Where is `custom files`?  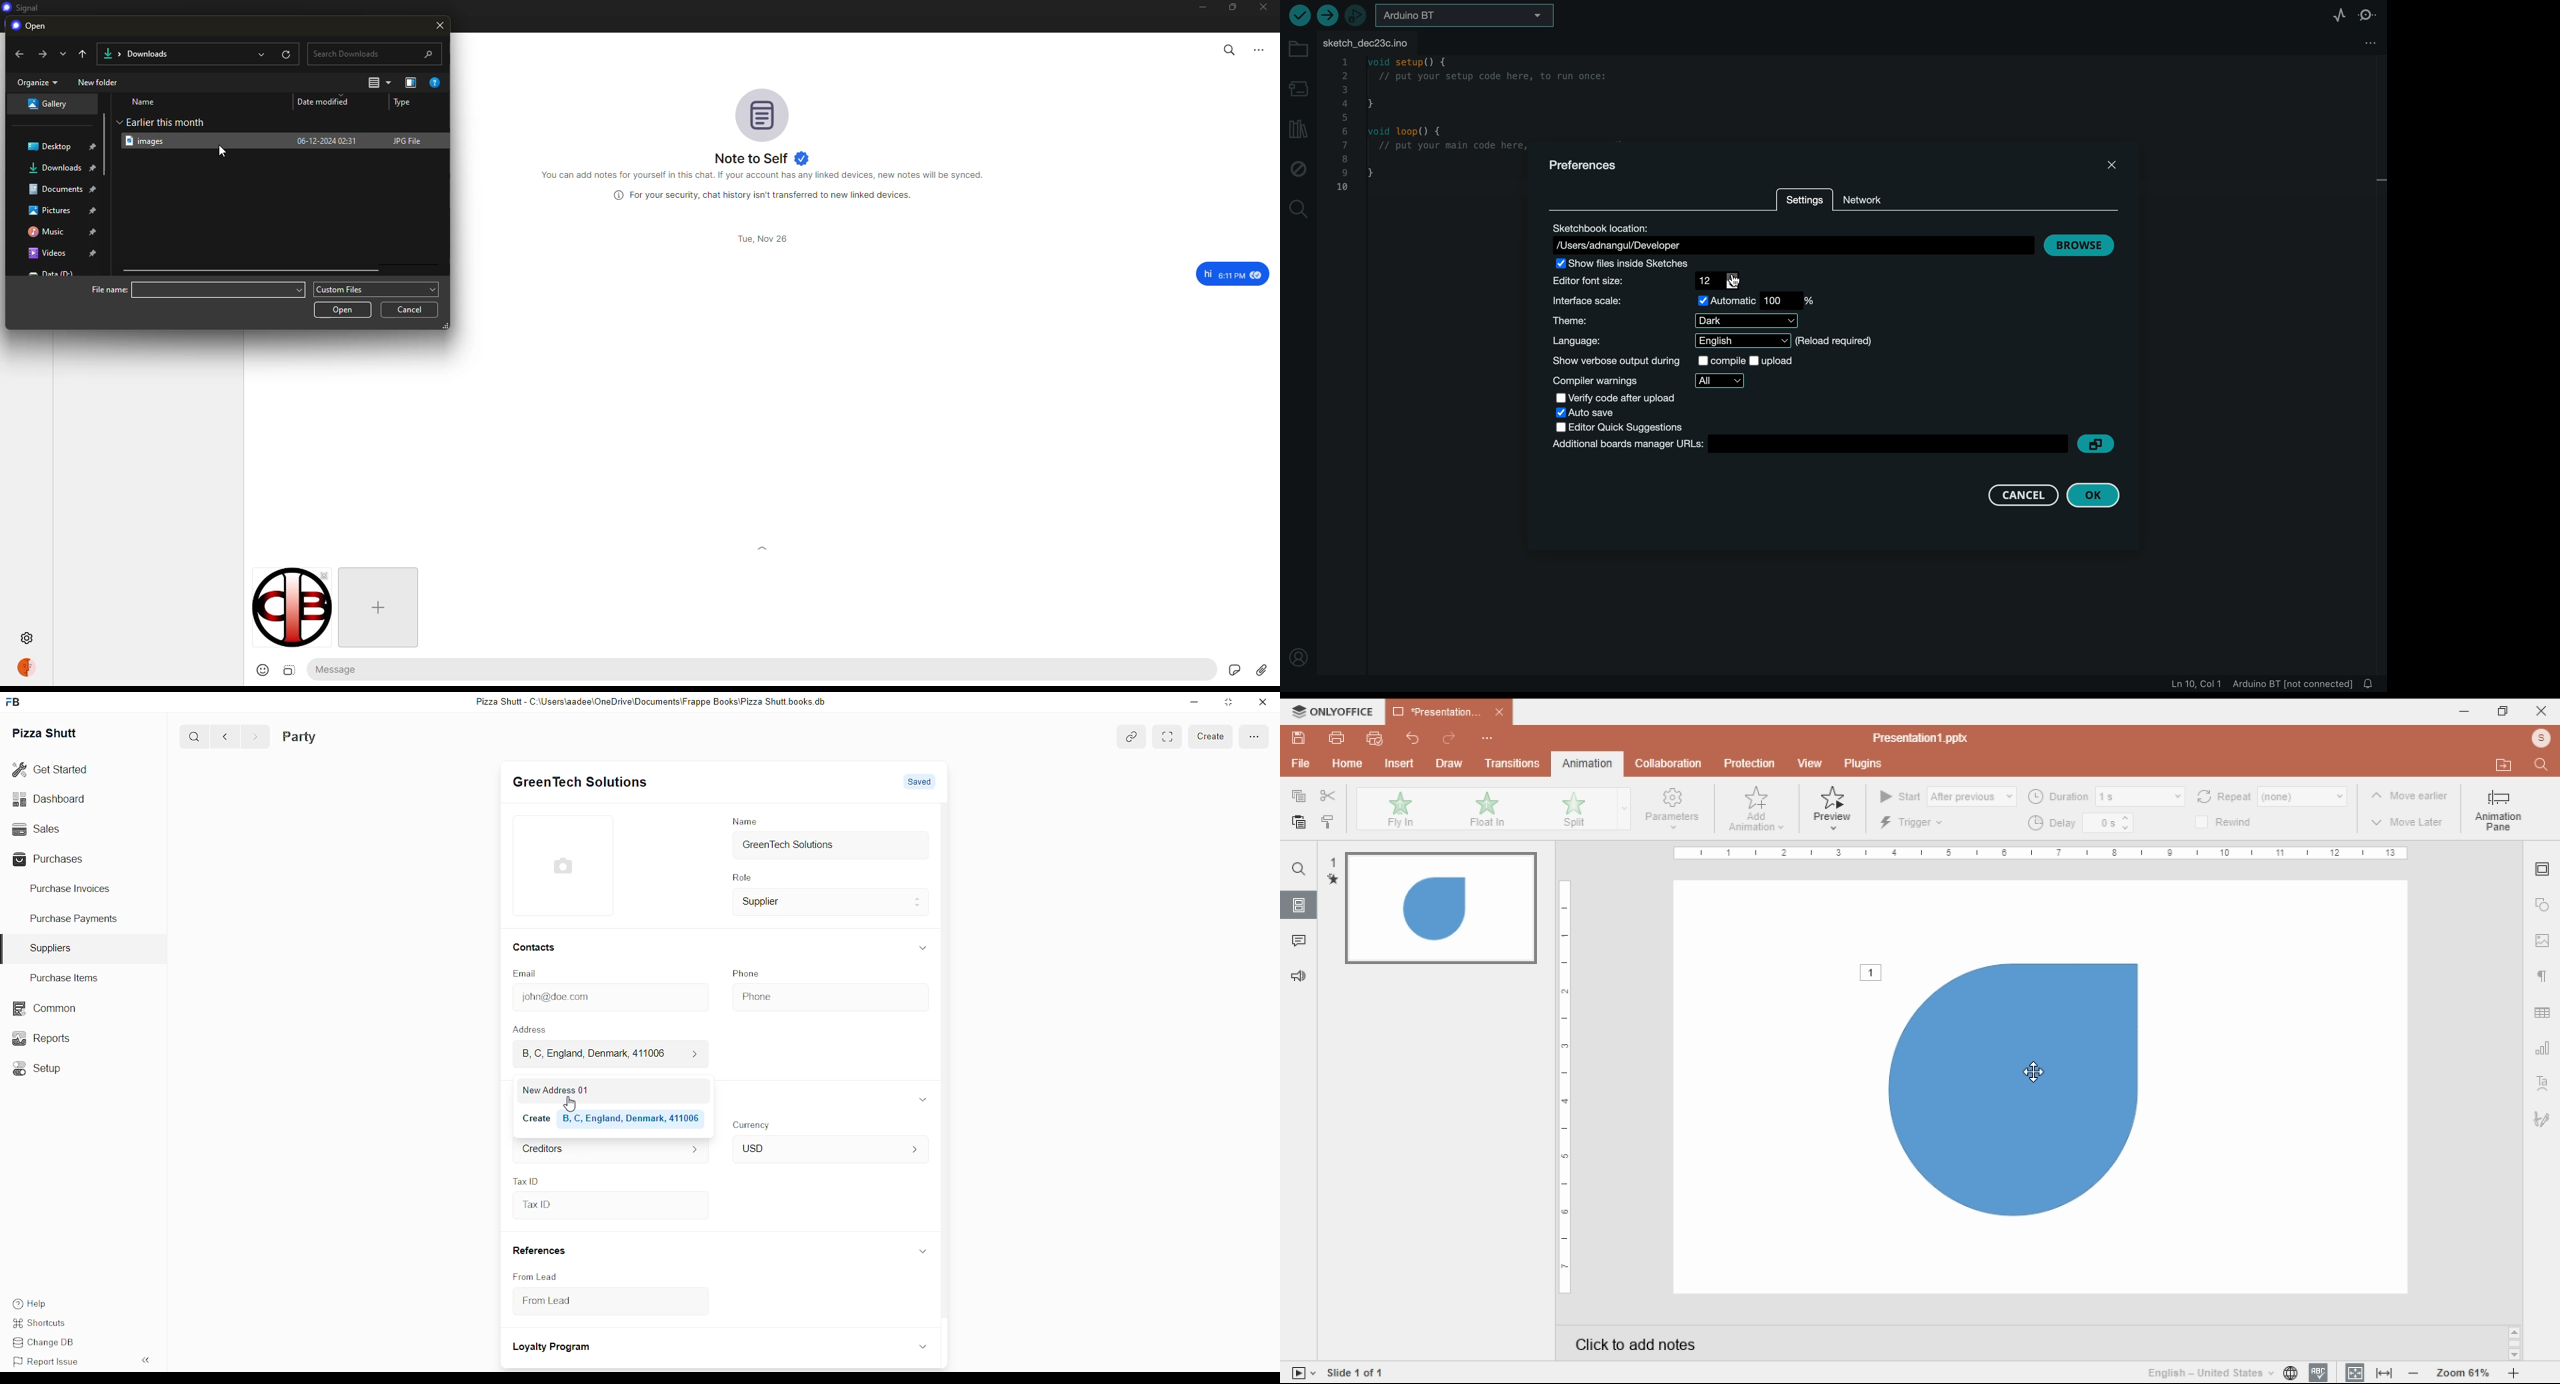
custom files is located at coordinates (343, 291).